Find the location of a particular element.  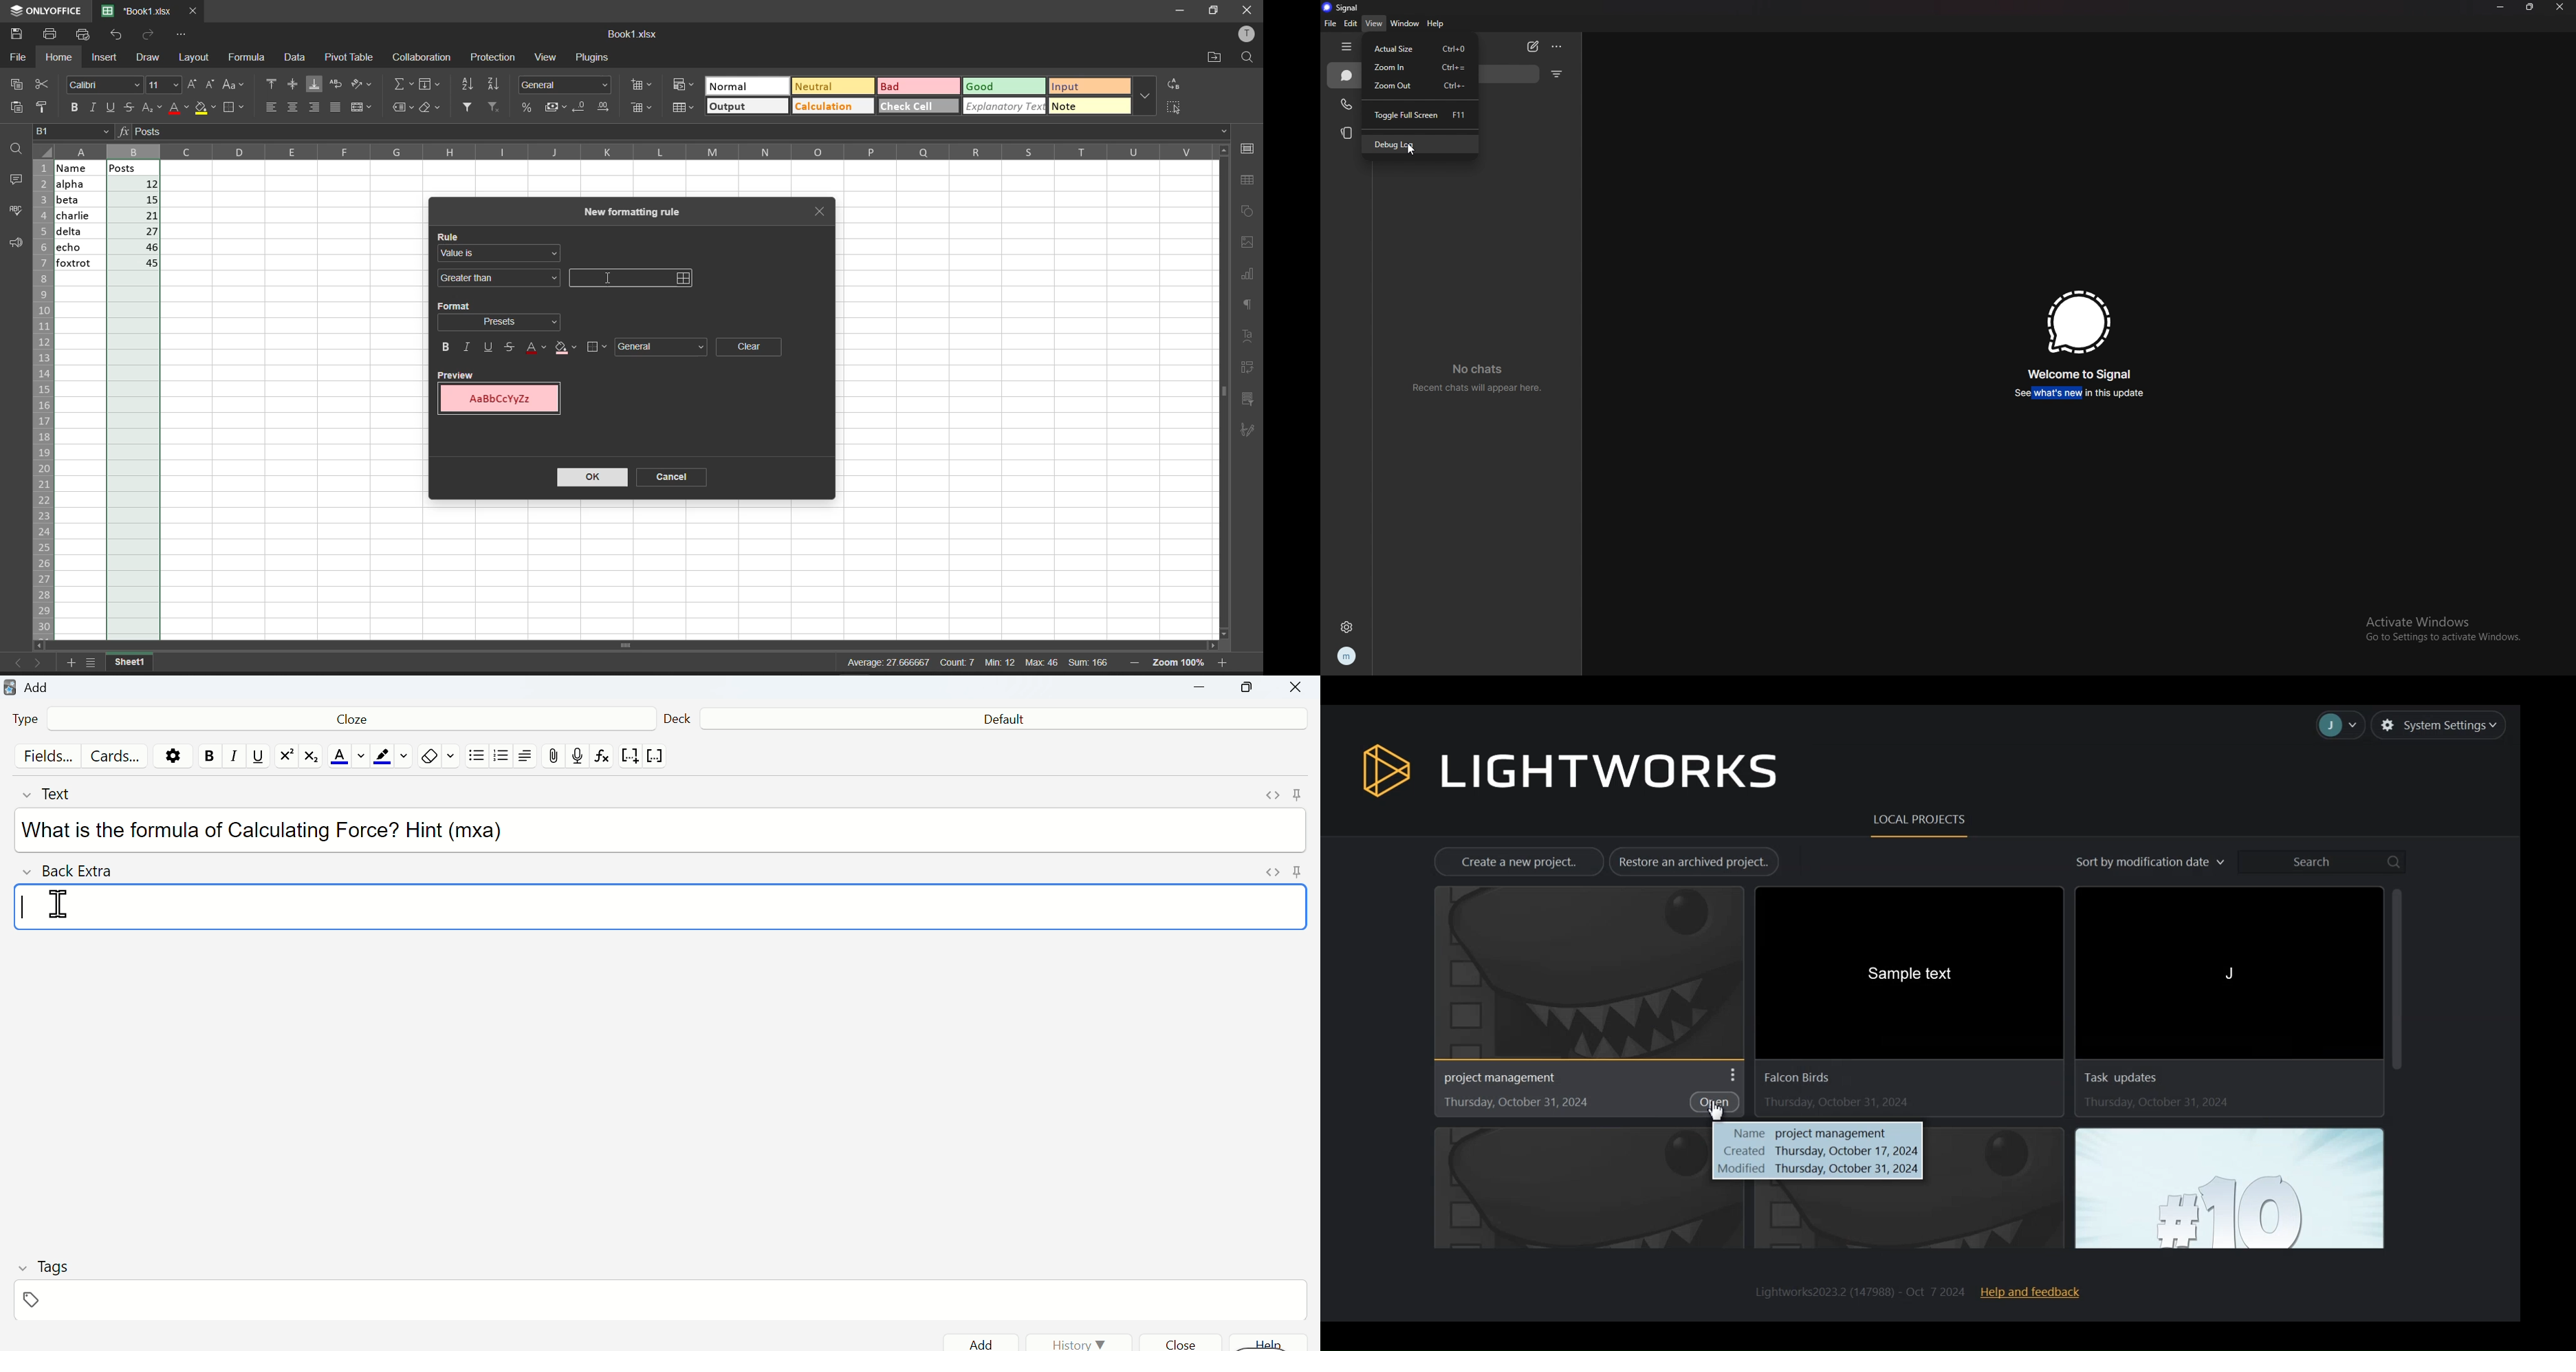

resize is located at coordinates (2530, 6).